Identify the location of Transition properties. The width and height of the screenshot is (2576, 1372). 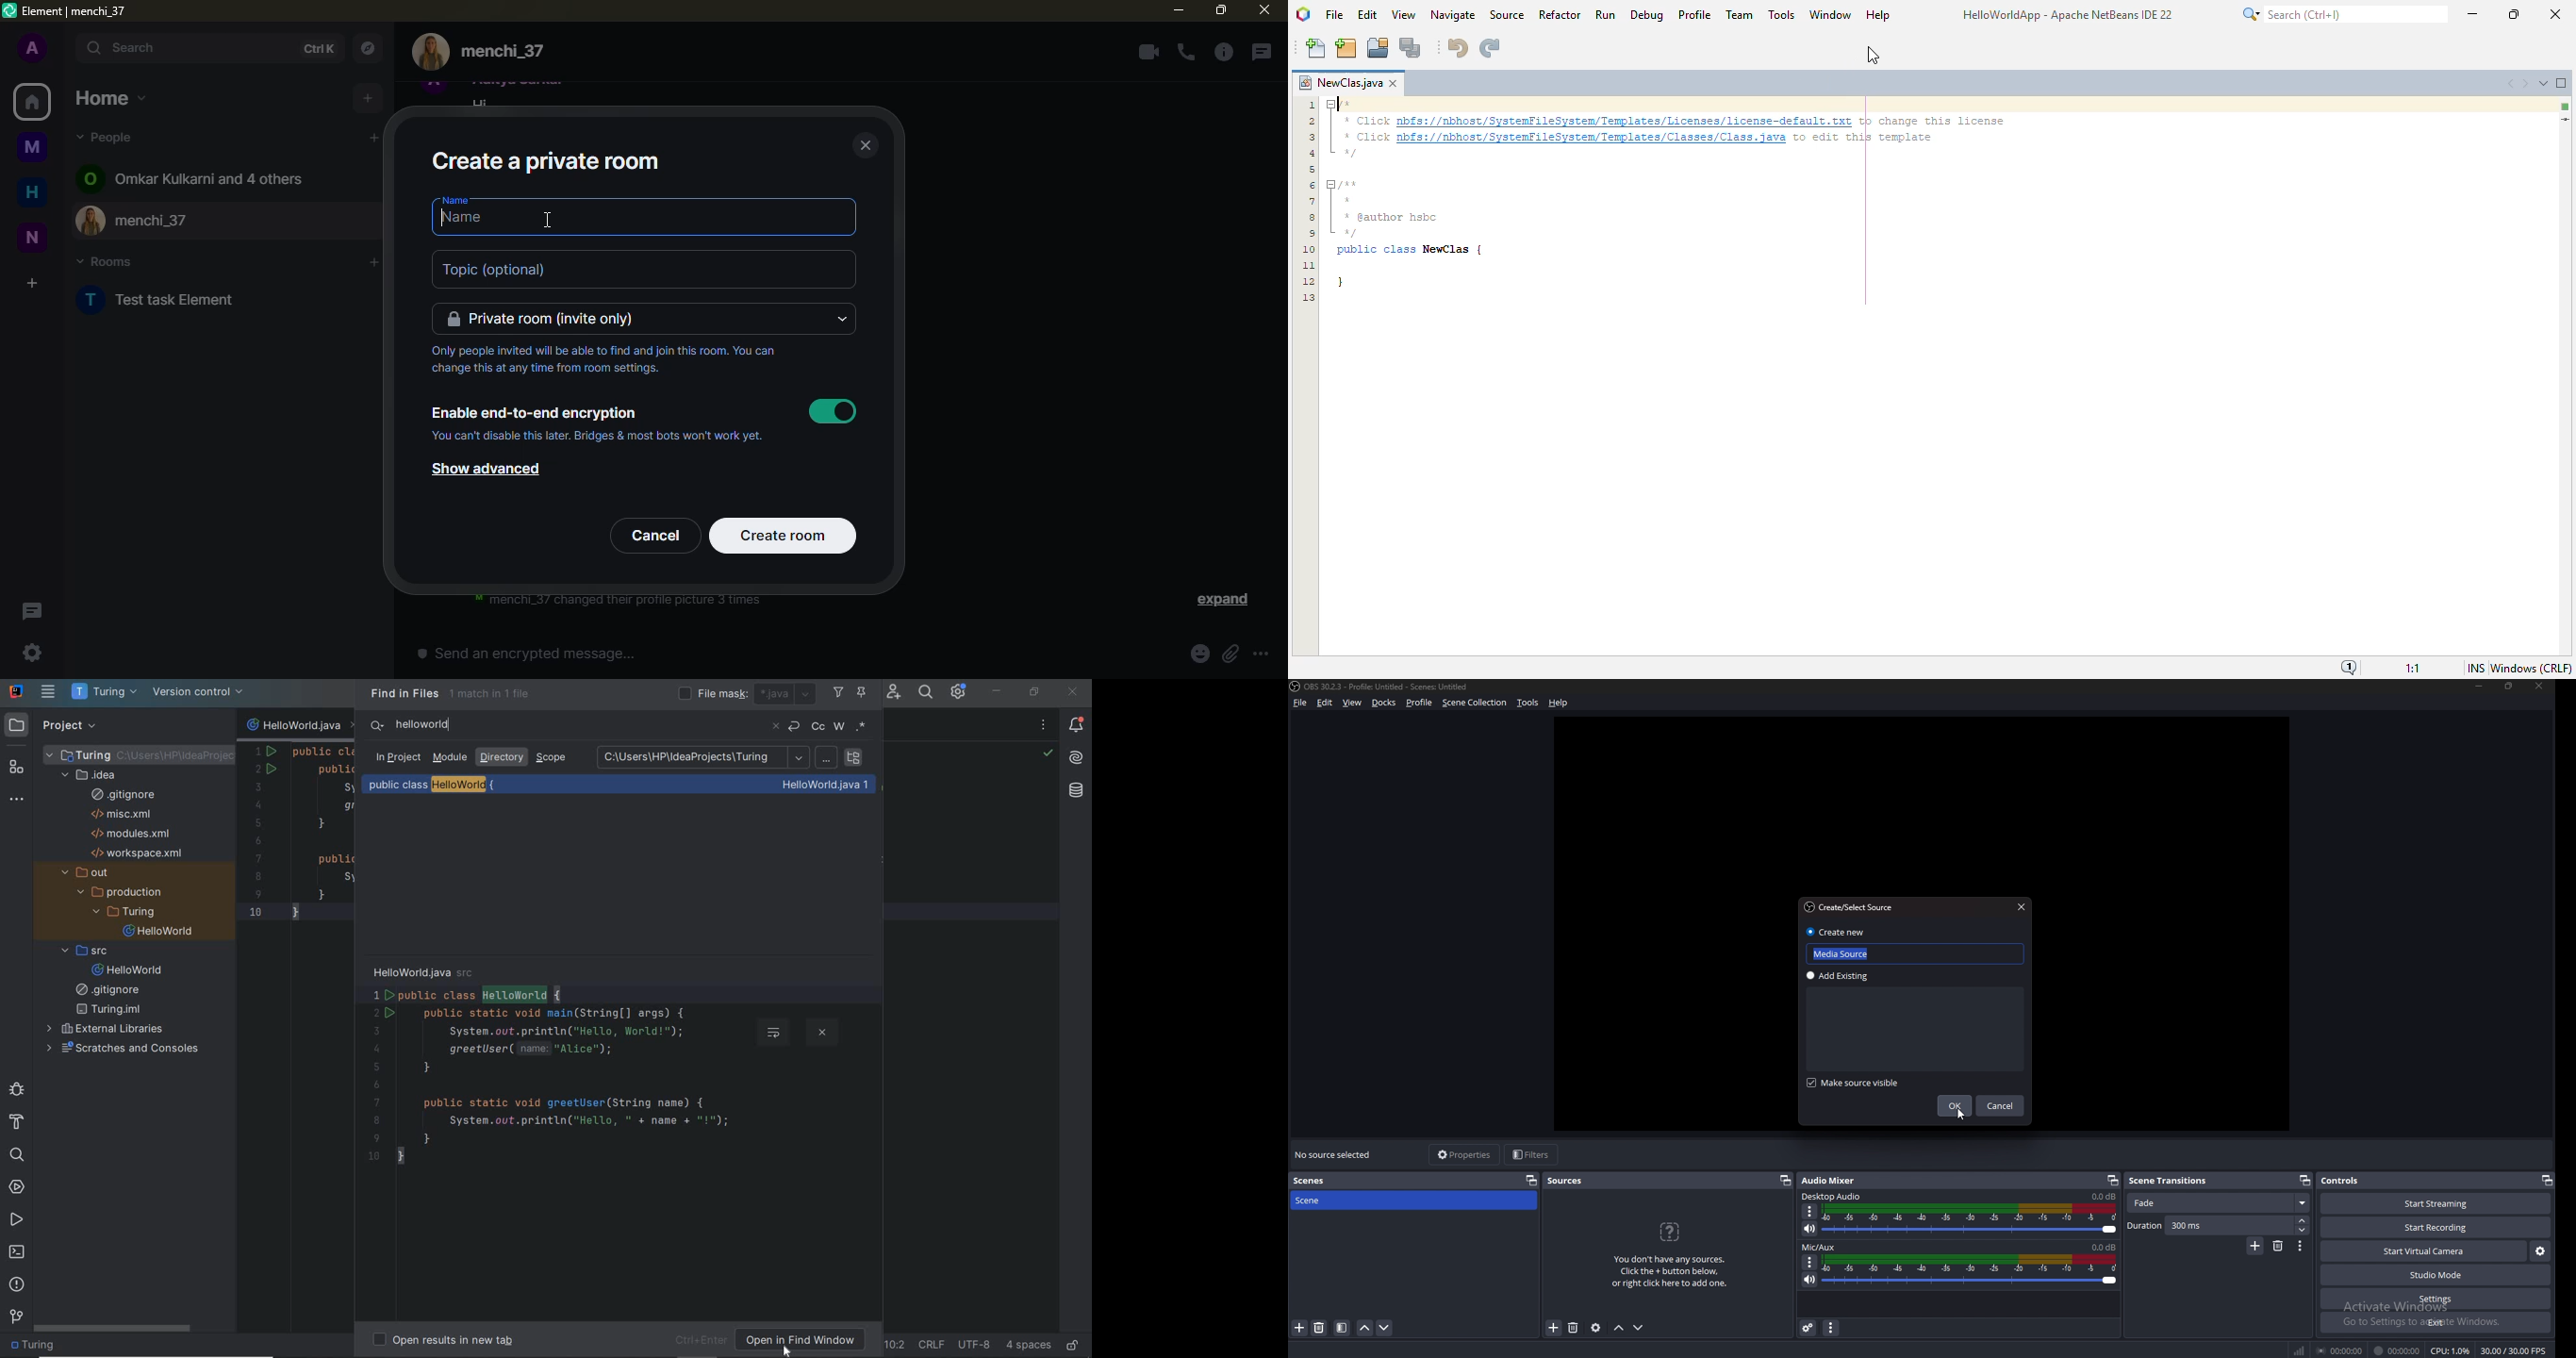
(2300, 1246).